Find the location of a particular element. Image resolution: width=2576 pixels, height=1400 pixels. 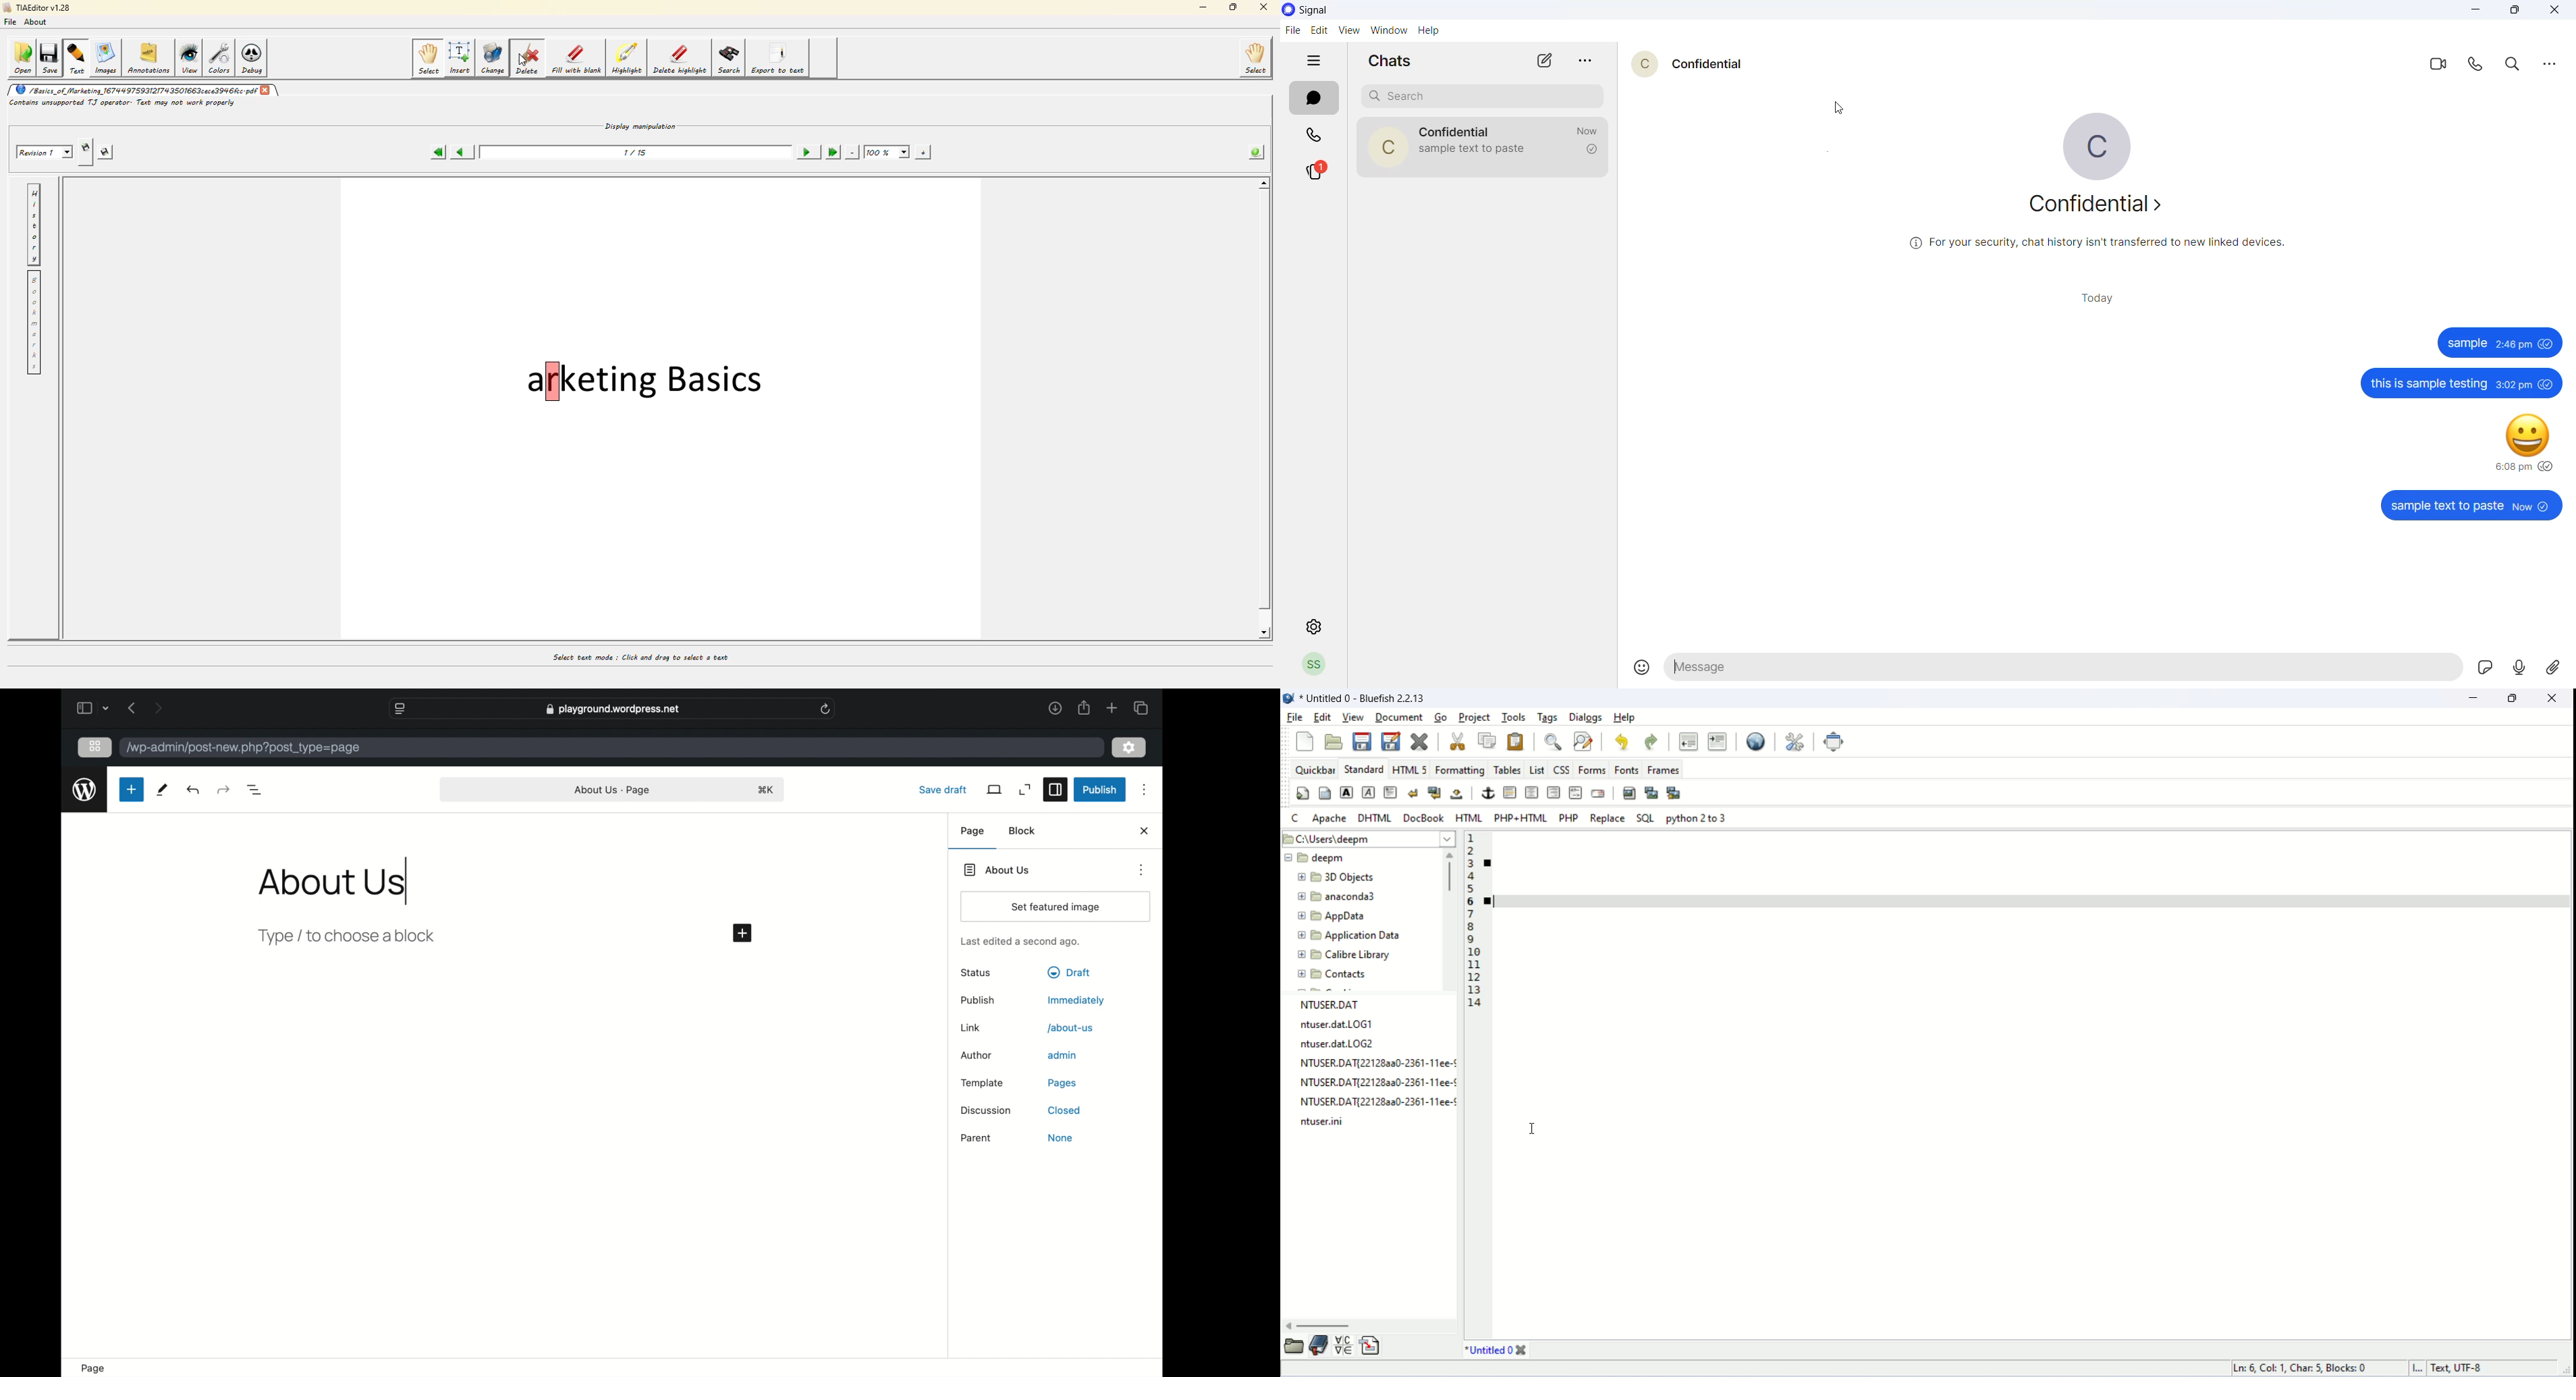

file is located at coordinates (1294, 717).